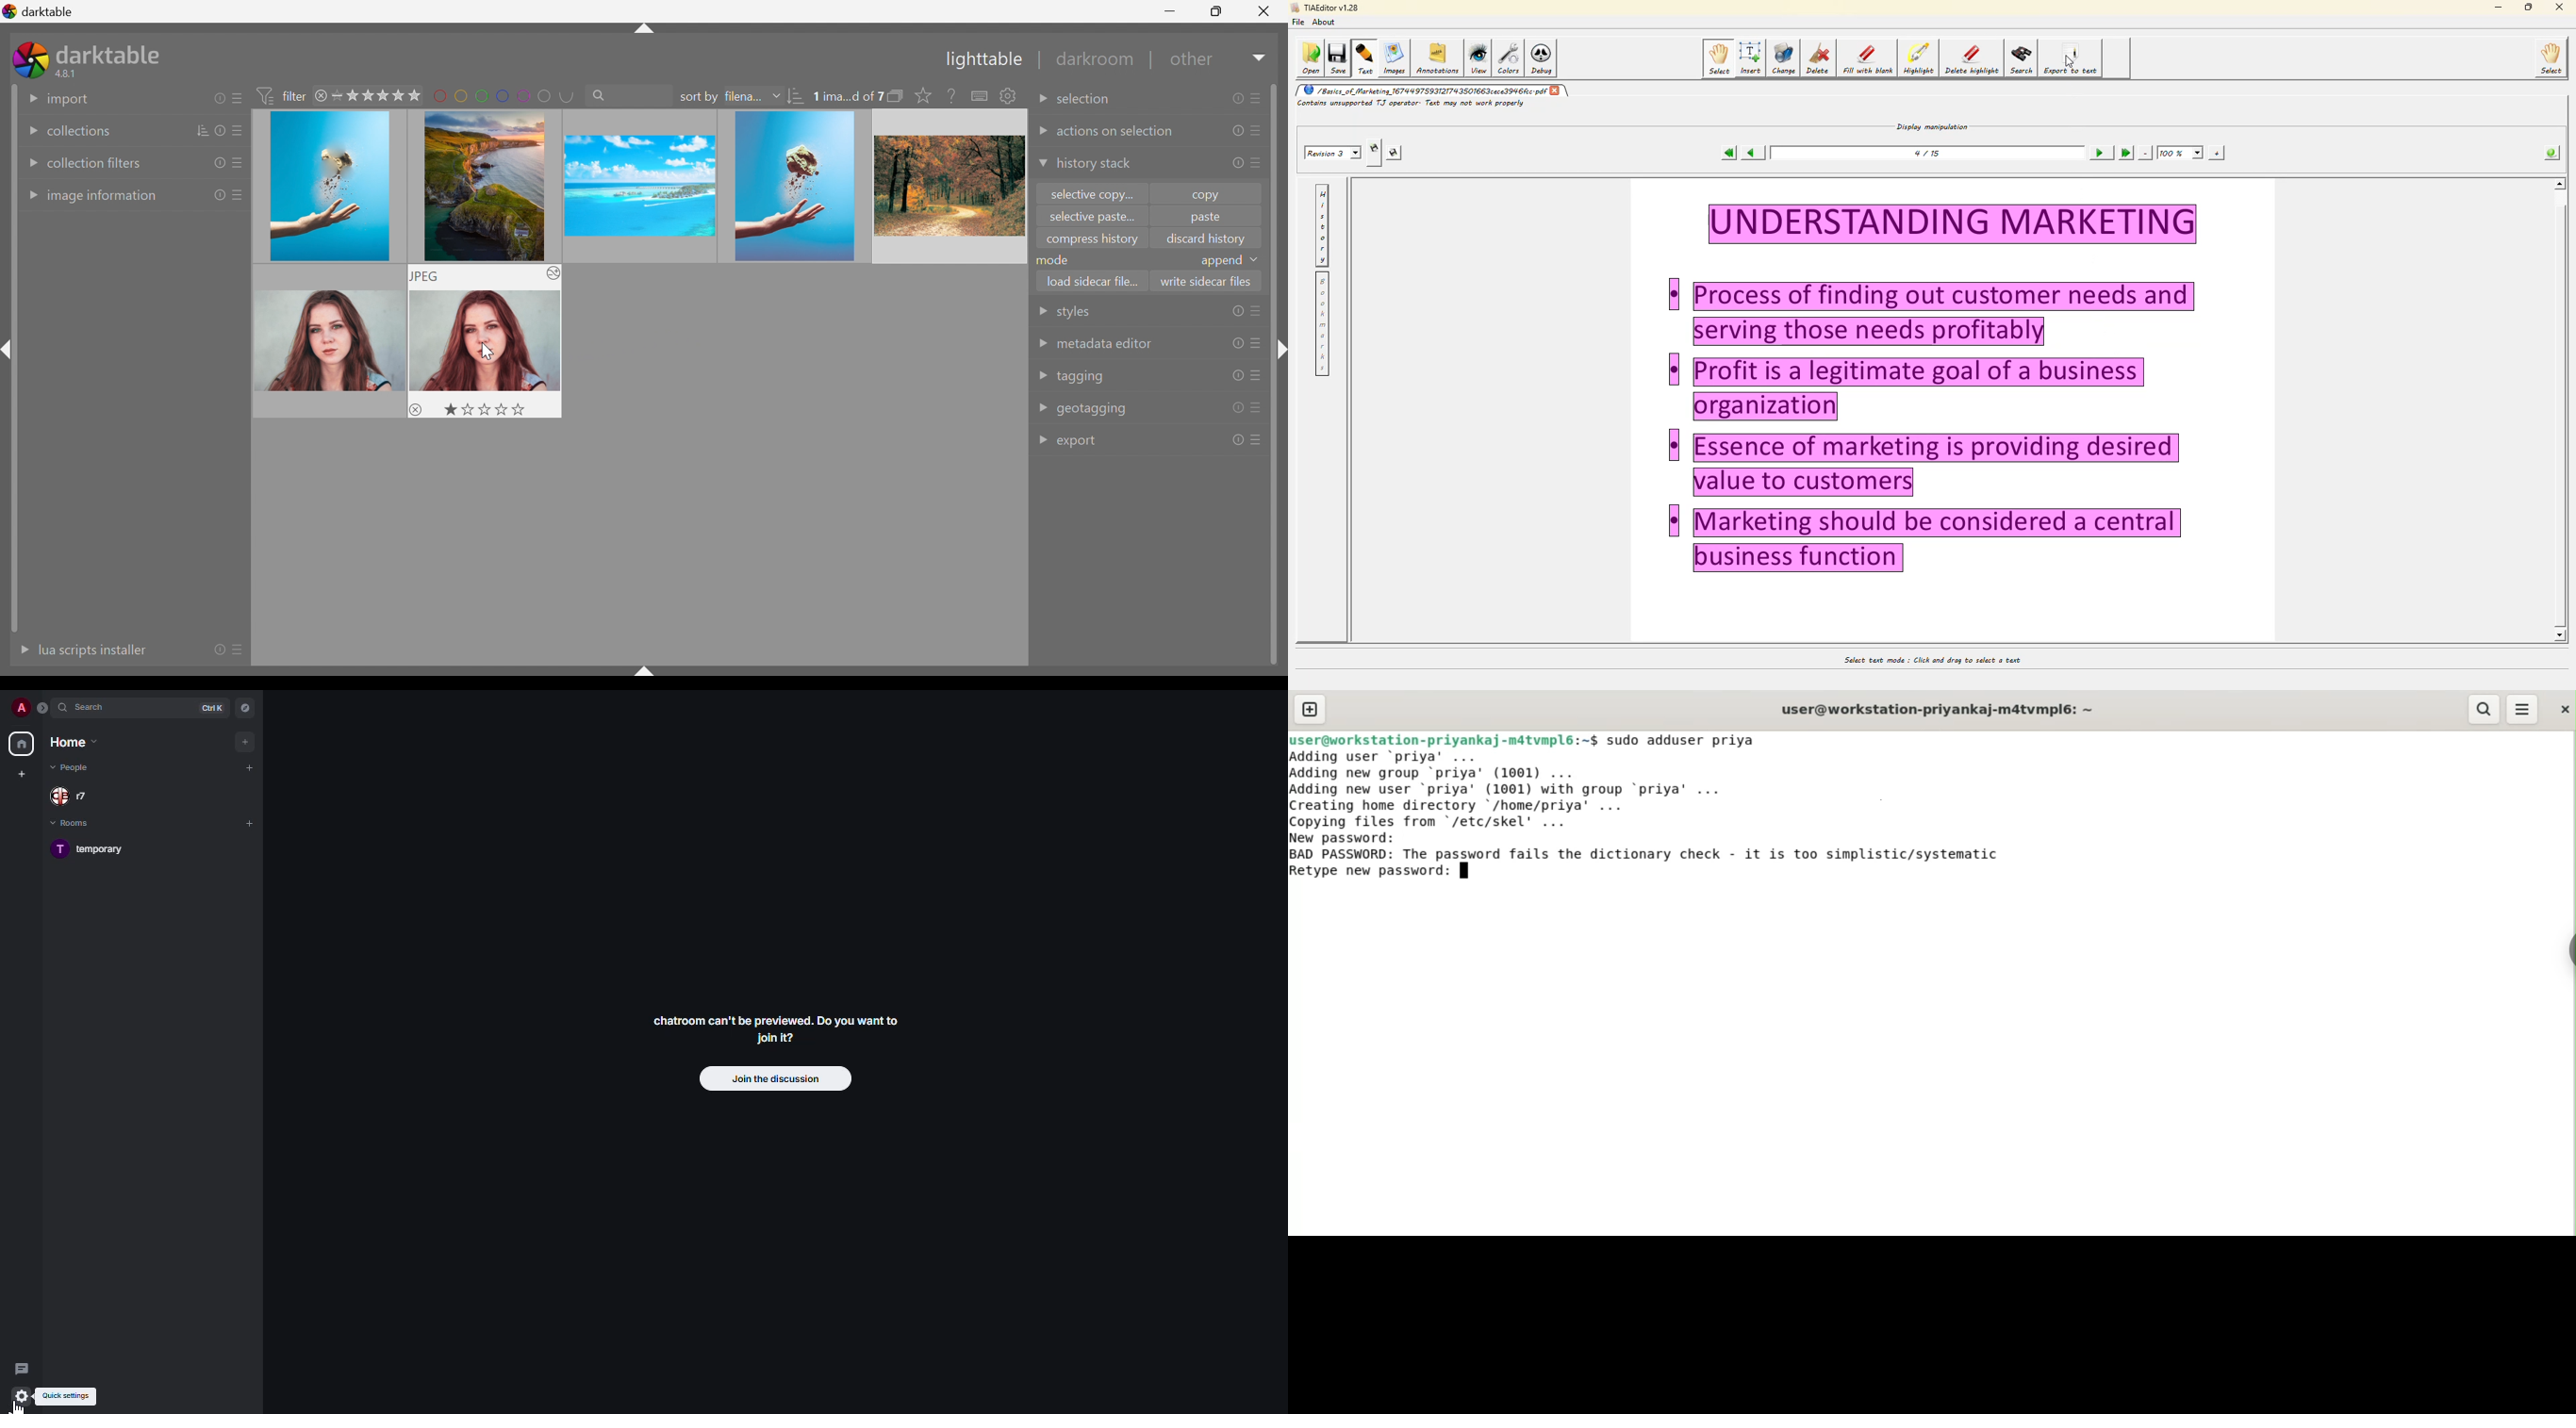 The width and height of the screenshot is (2576, 1428). I want to click on Restore Down, so click(1218, 9).